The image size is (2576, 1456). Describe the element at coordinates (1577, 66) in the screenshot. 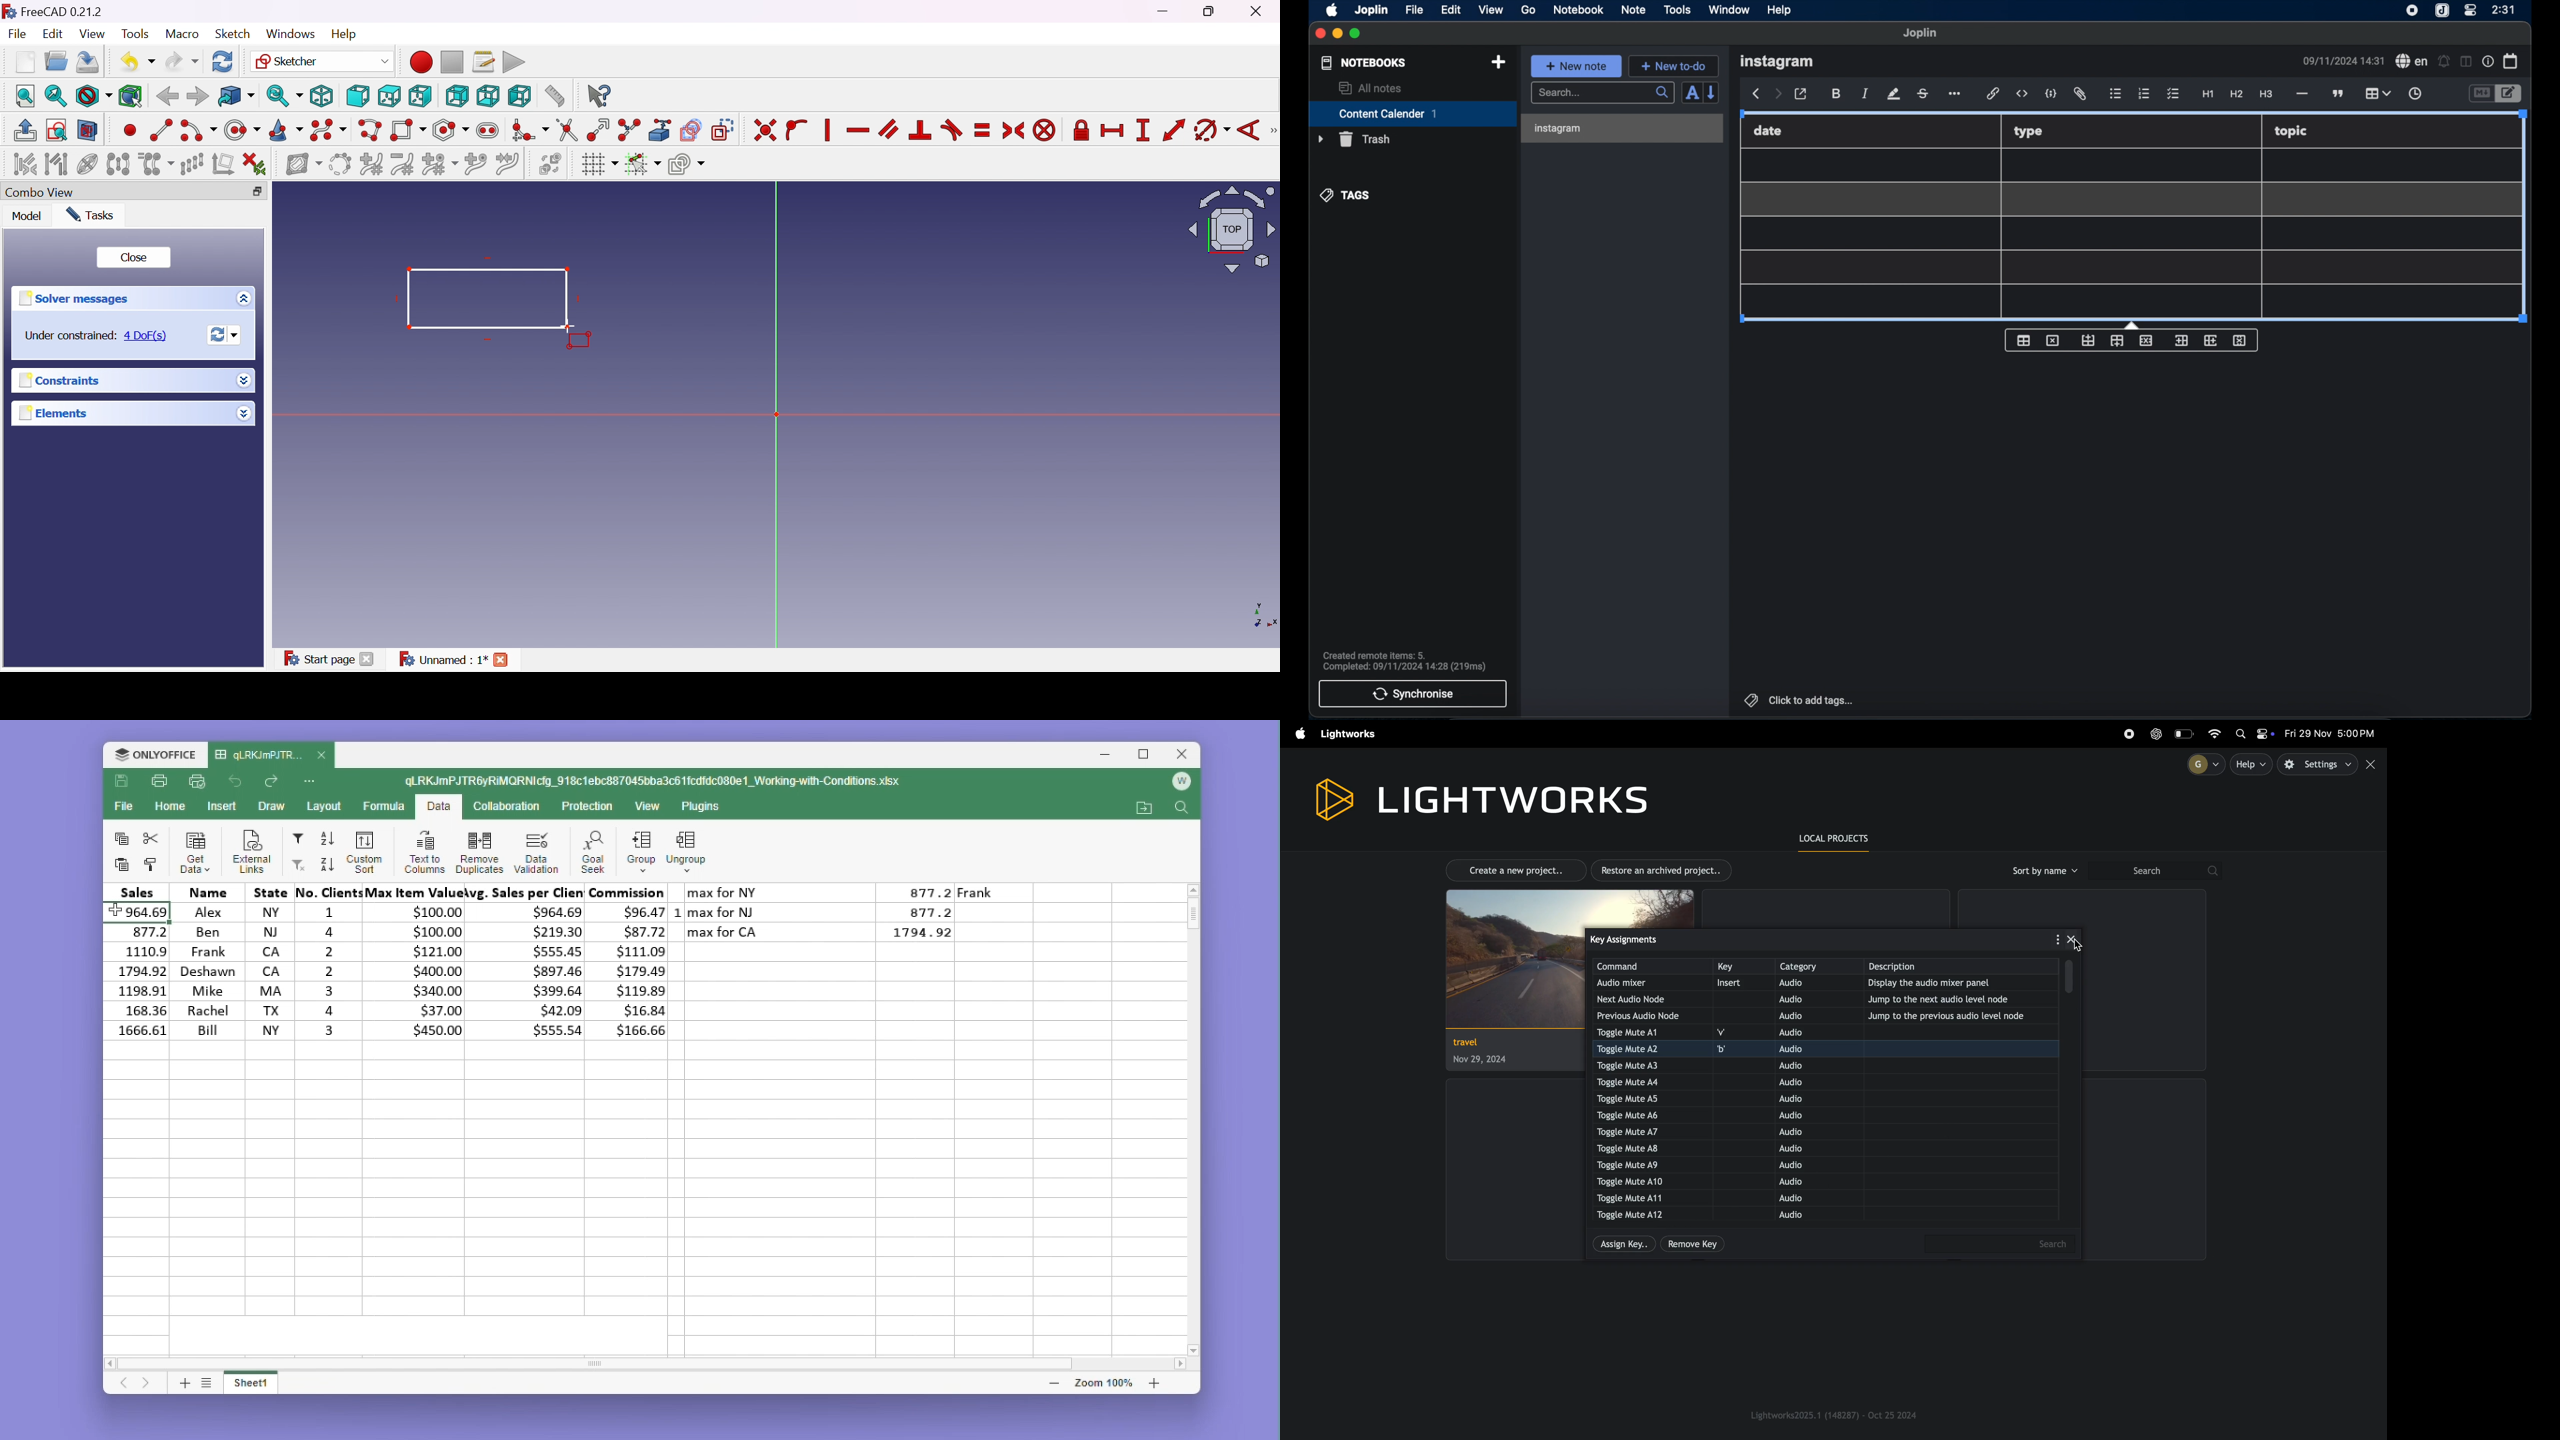

I see `new note` at that location.